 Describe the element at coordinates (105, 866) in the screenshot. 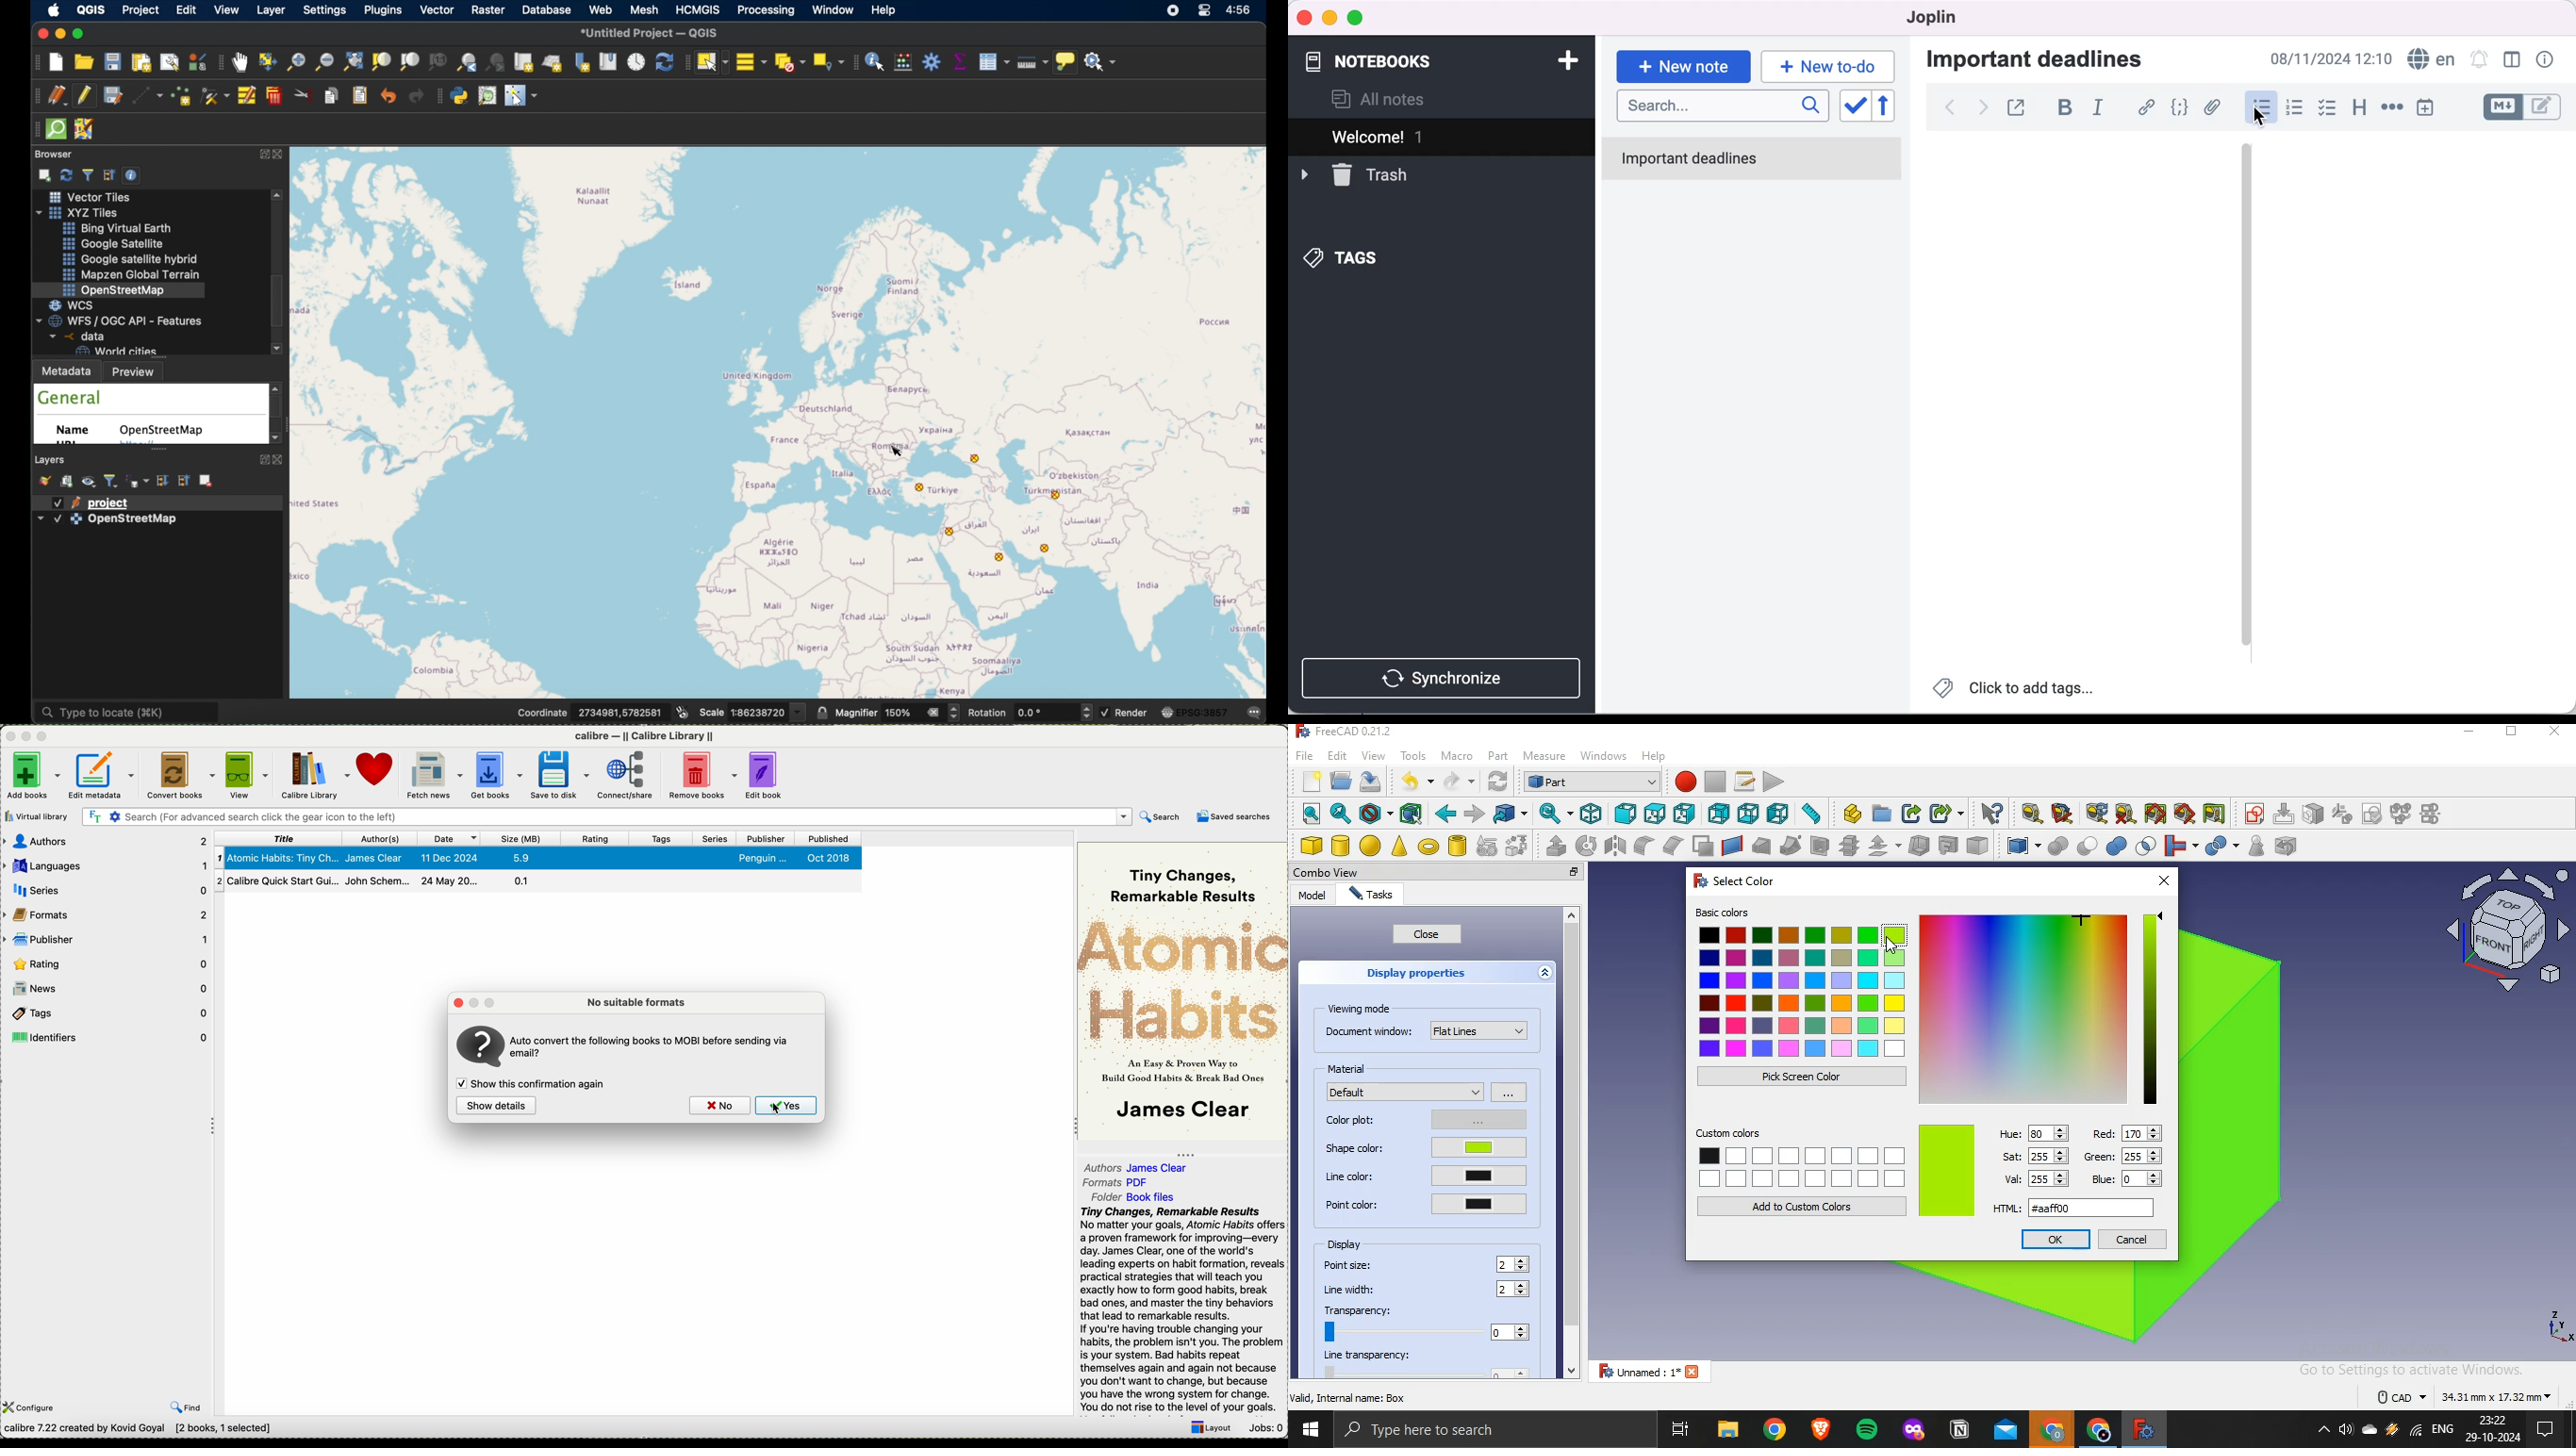

I see `languages` at that location.